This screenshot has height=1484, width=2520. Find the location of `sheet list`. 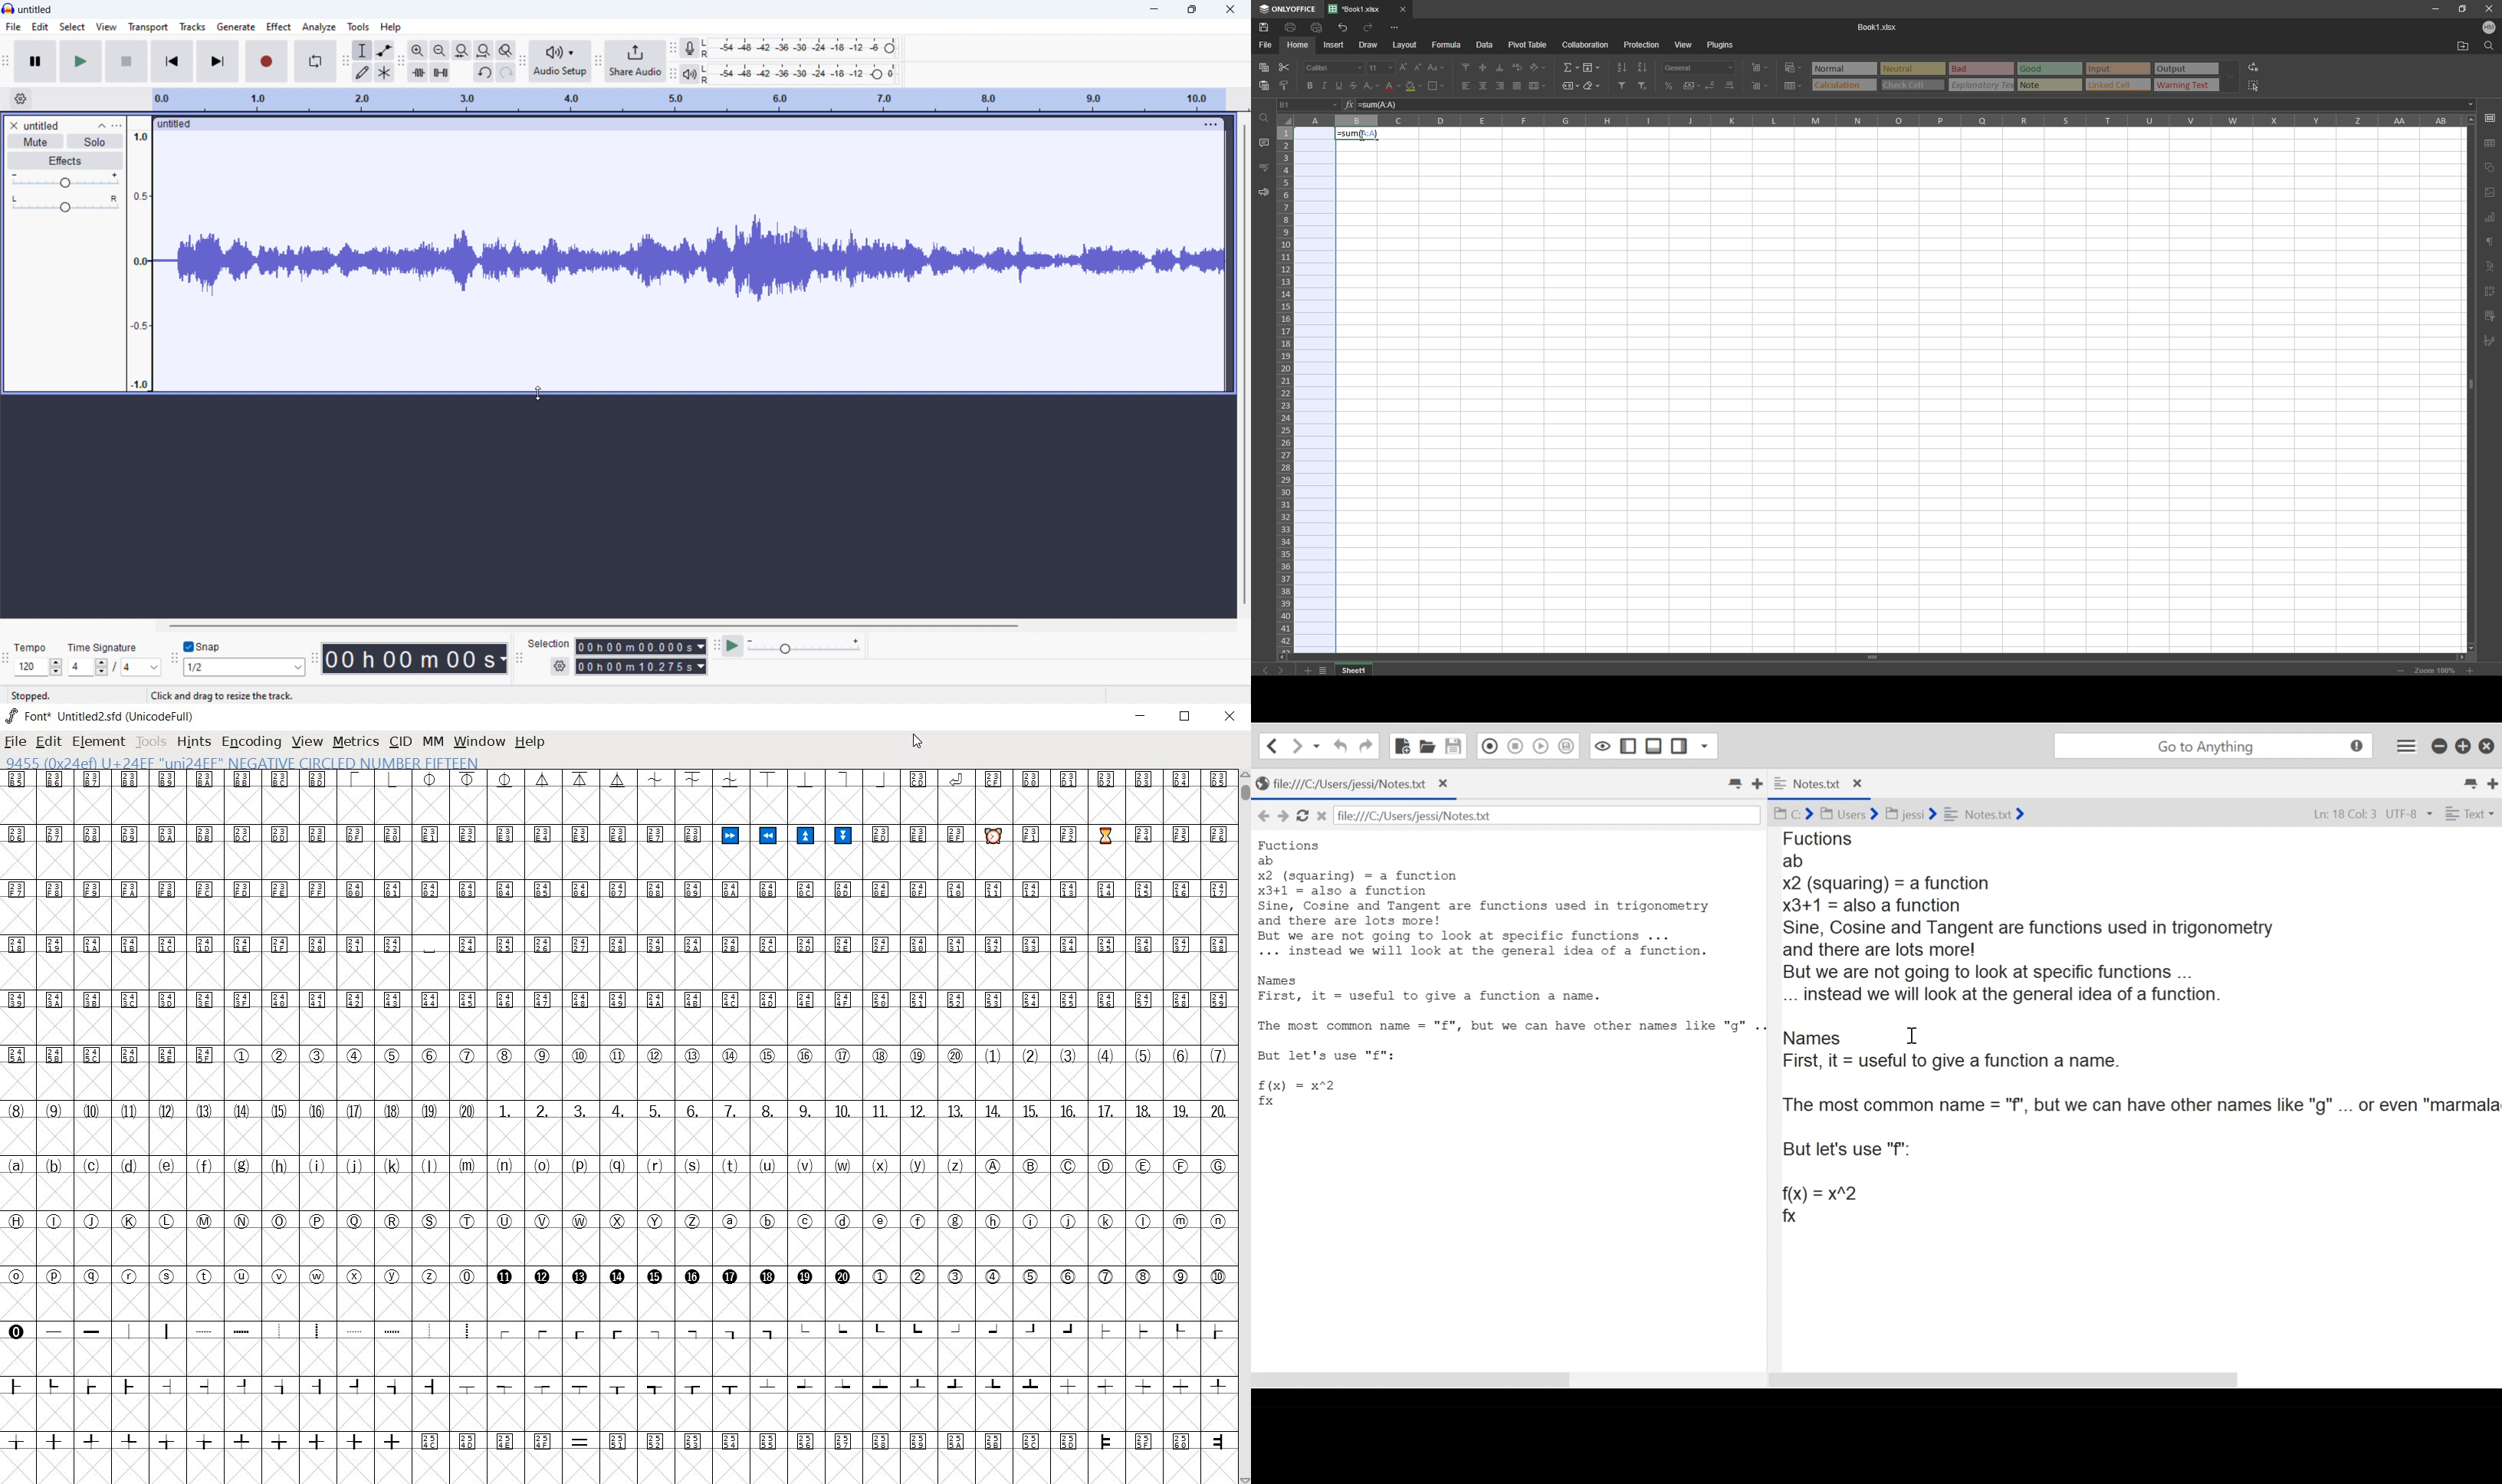

sheet list is located at coordinates (1323, 670).